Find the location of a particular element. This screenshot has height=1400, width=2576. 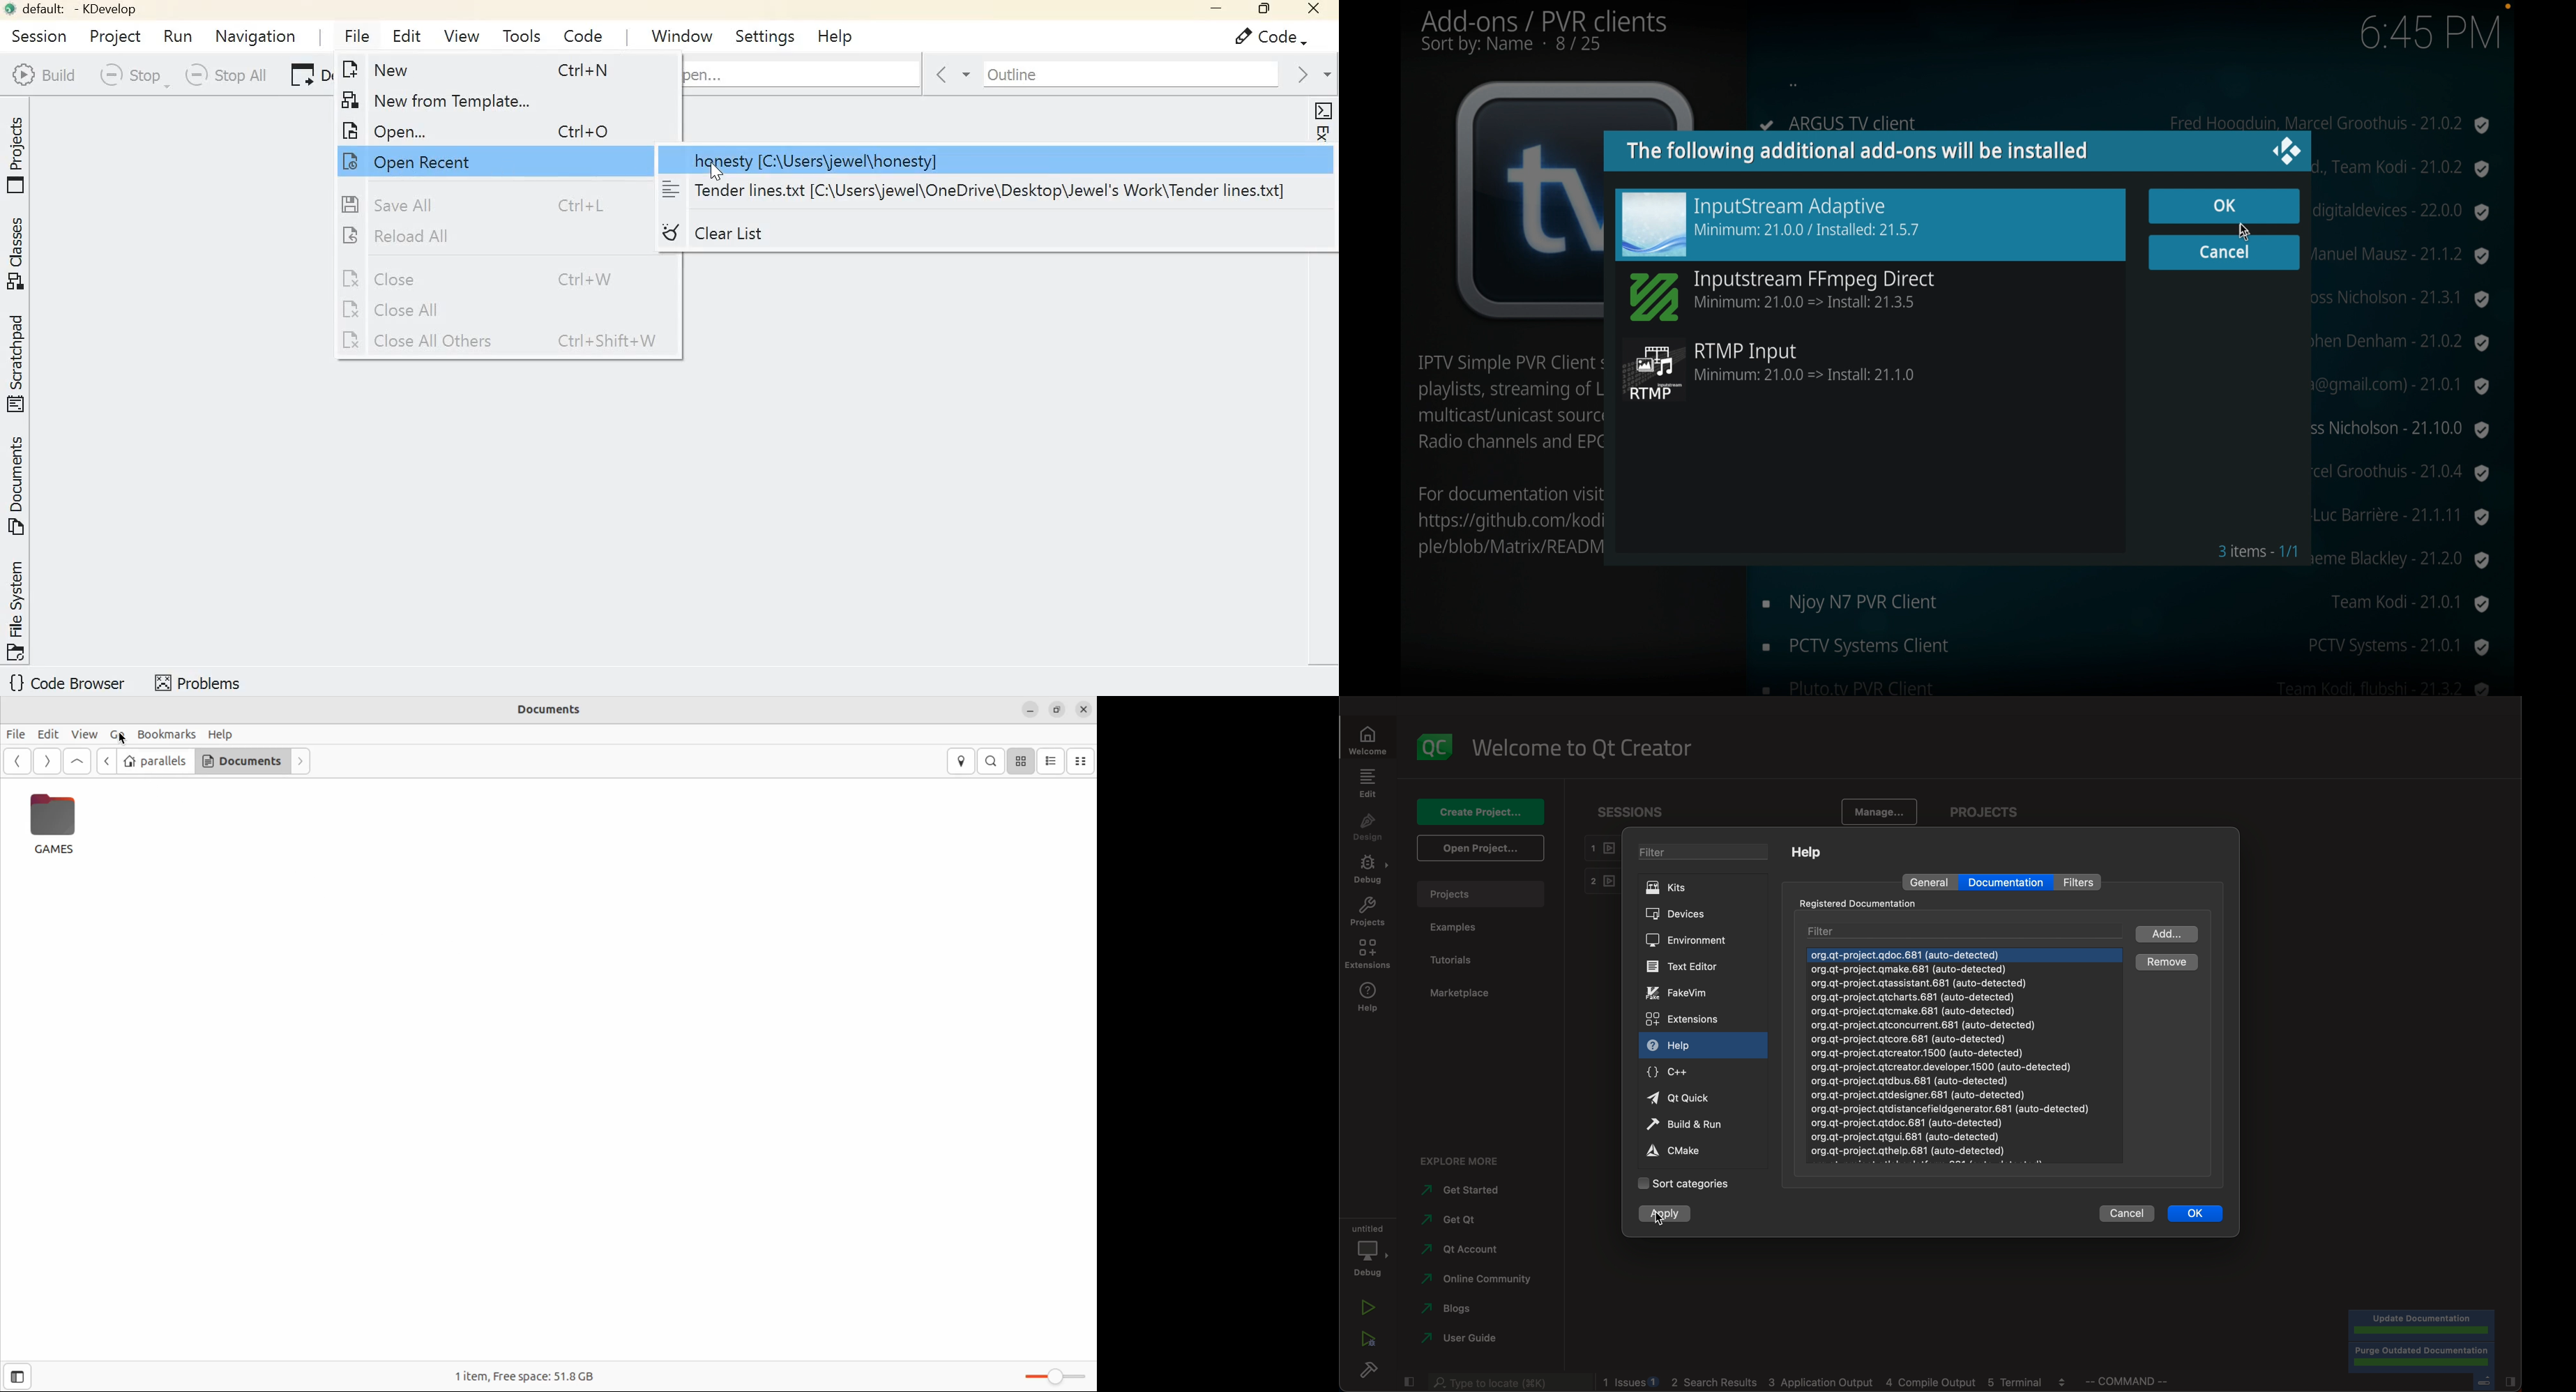

Project is located at coordinates (114, 34).